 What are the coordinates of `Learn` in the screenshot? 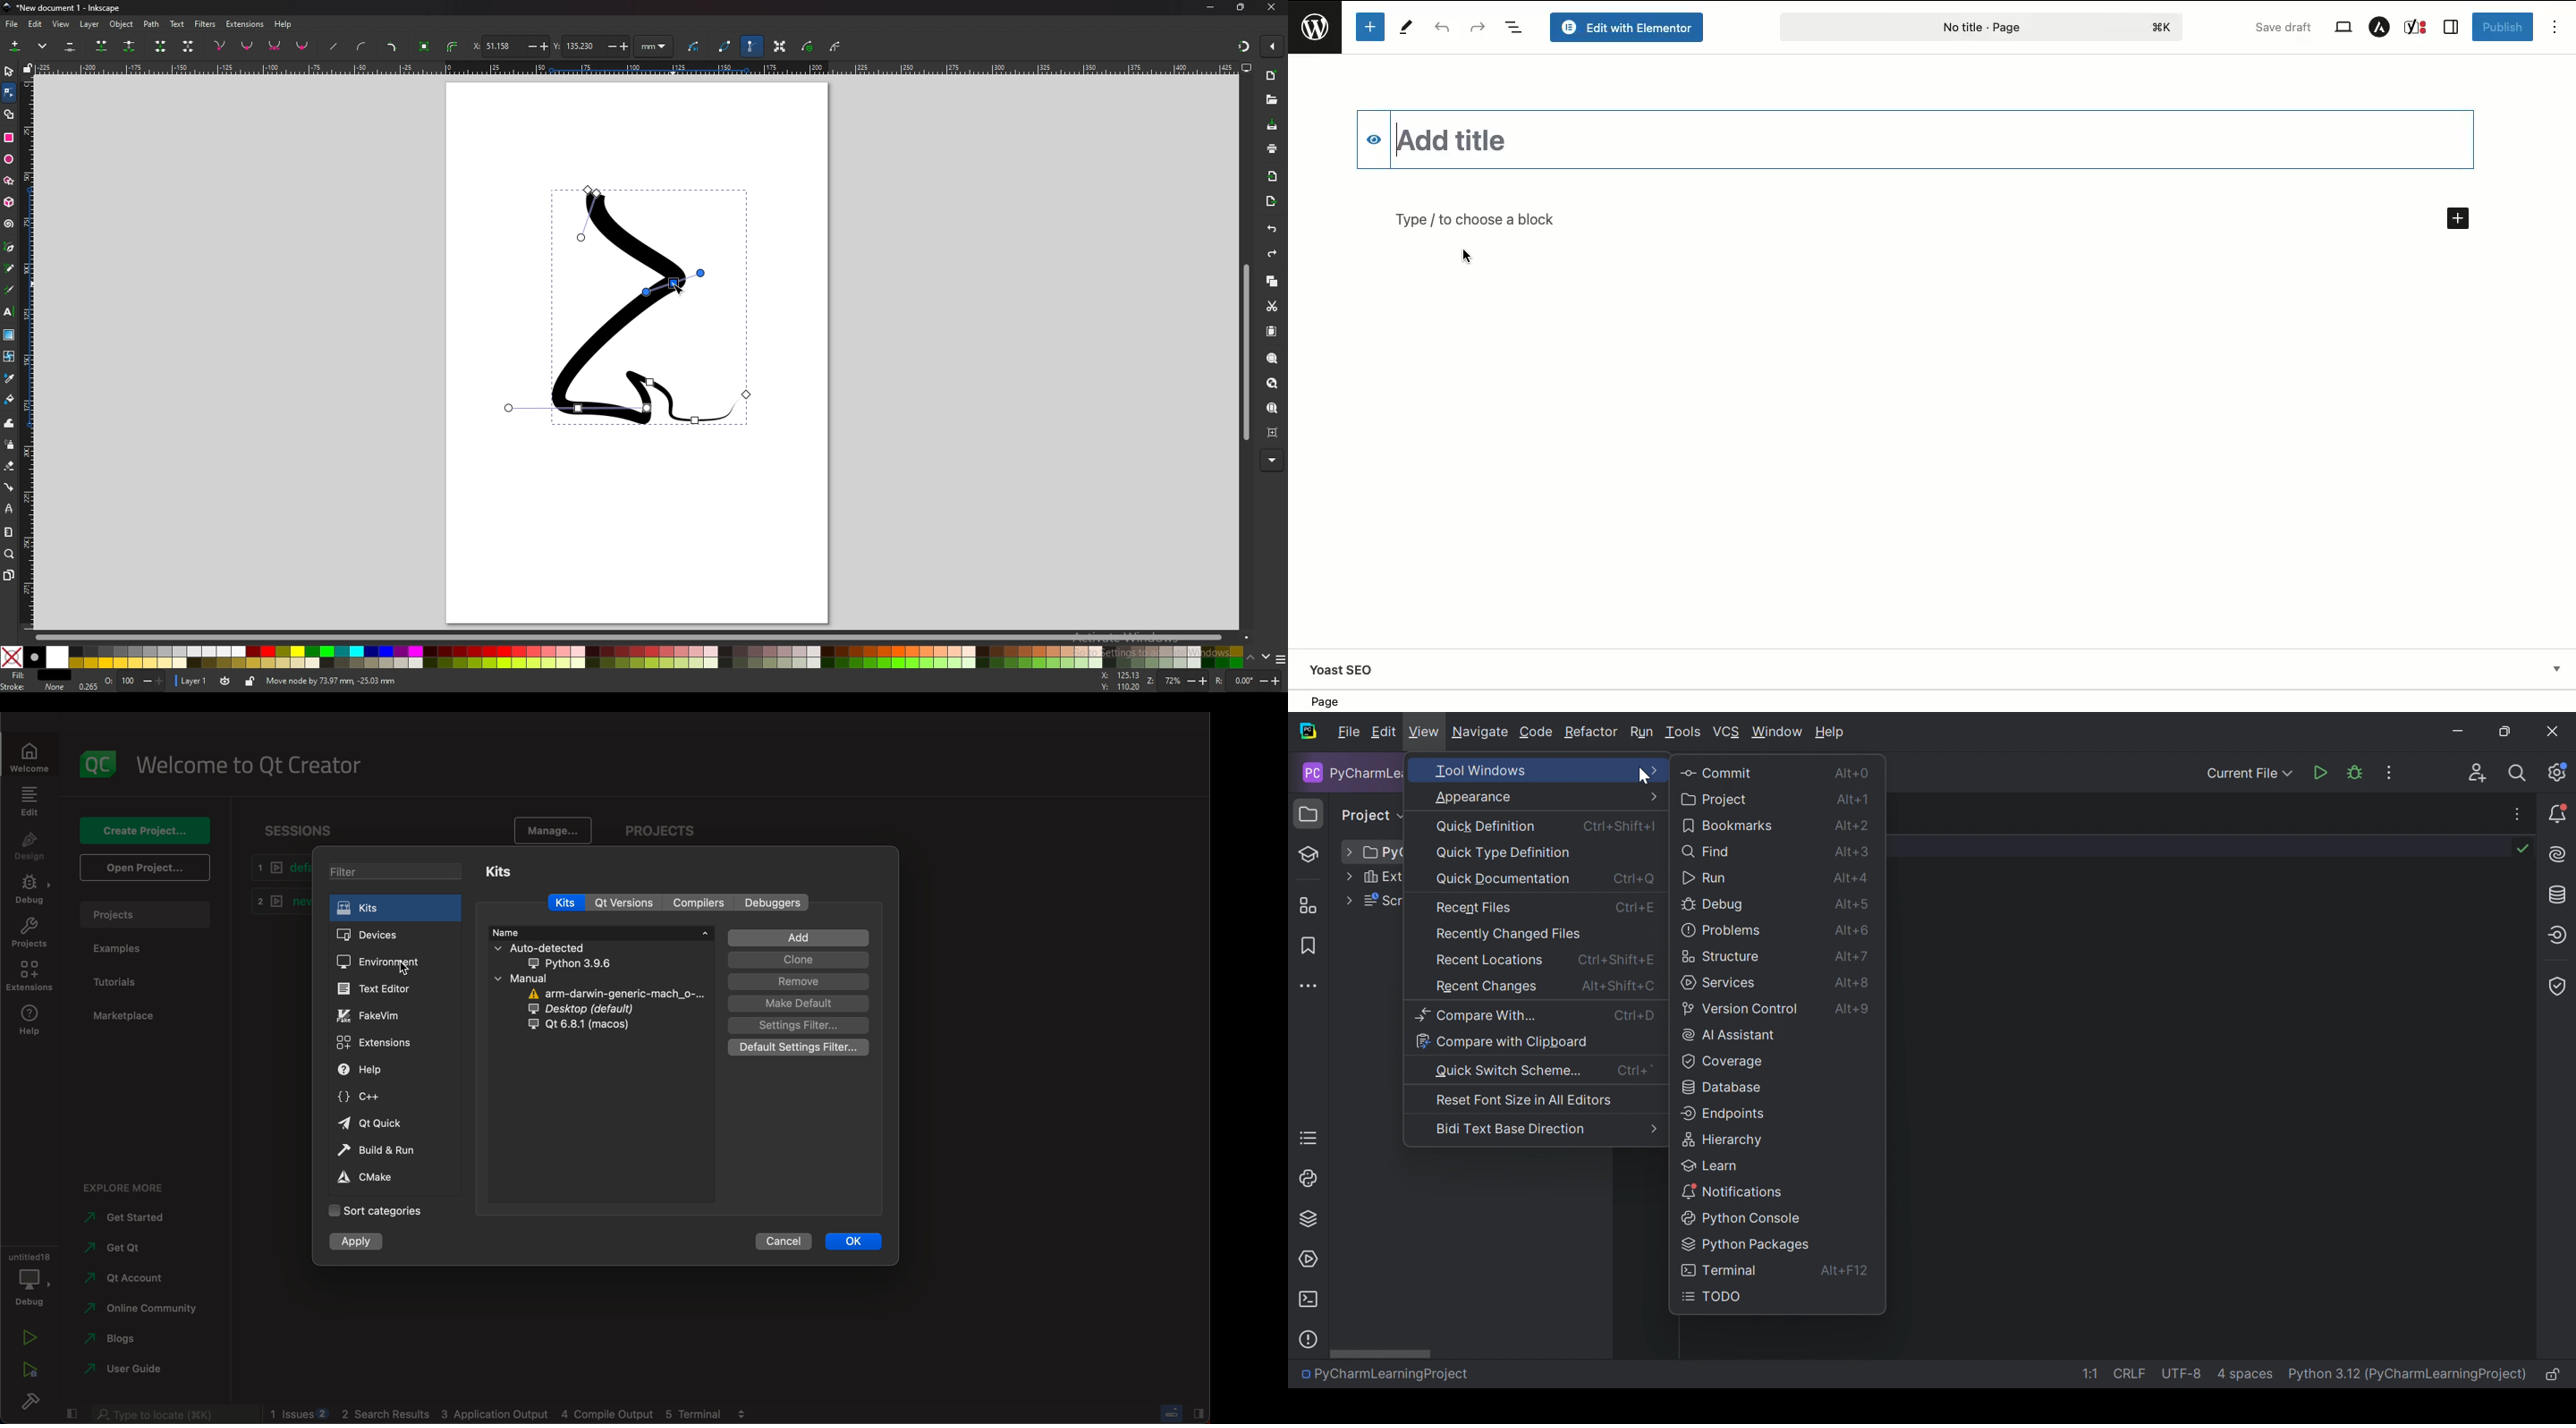 It's located at (1712, 1163).